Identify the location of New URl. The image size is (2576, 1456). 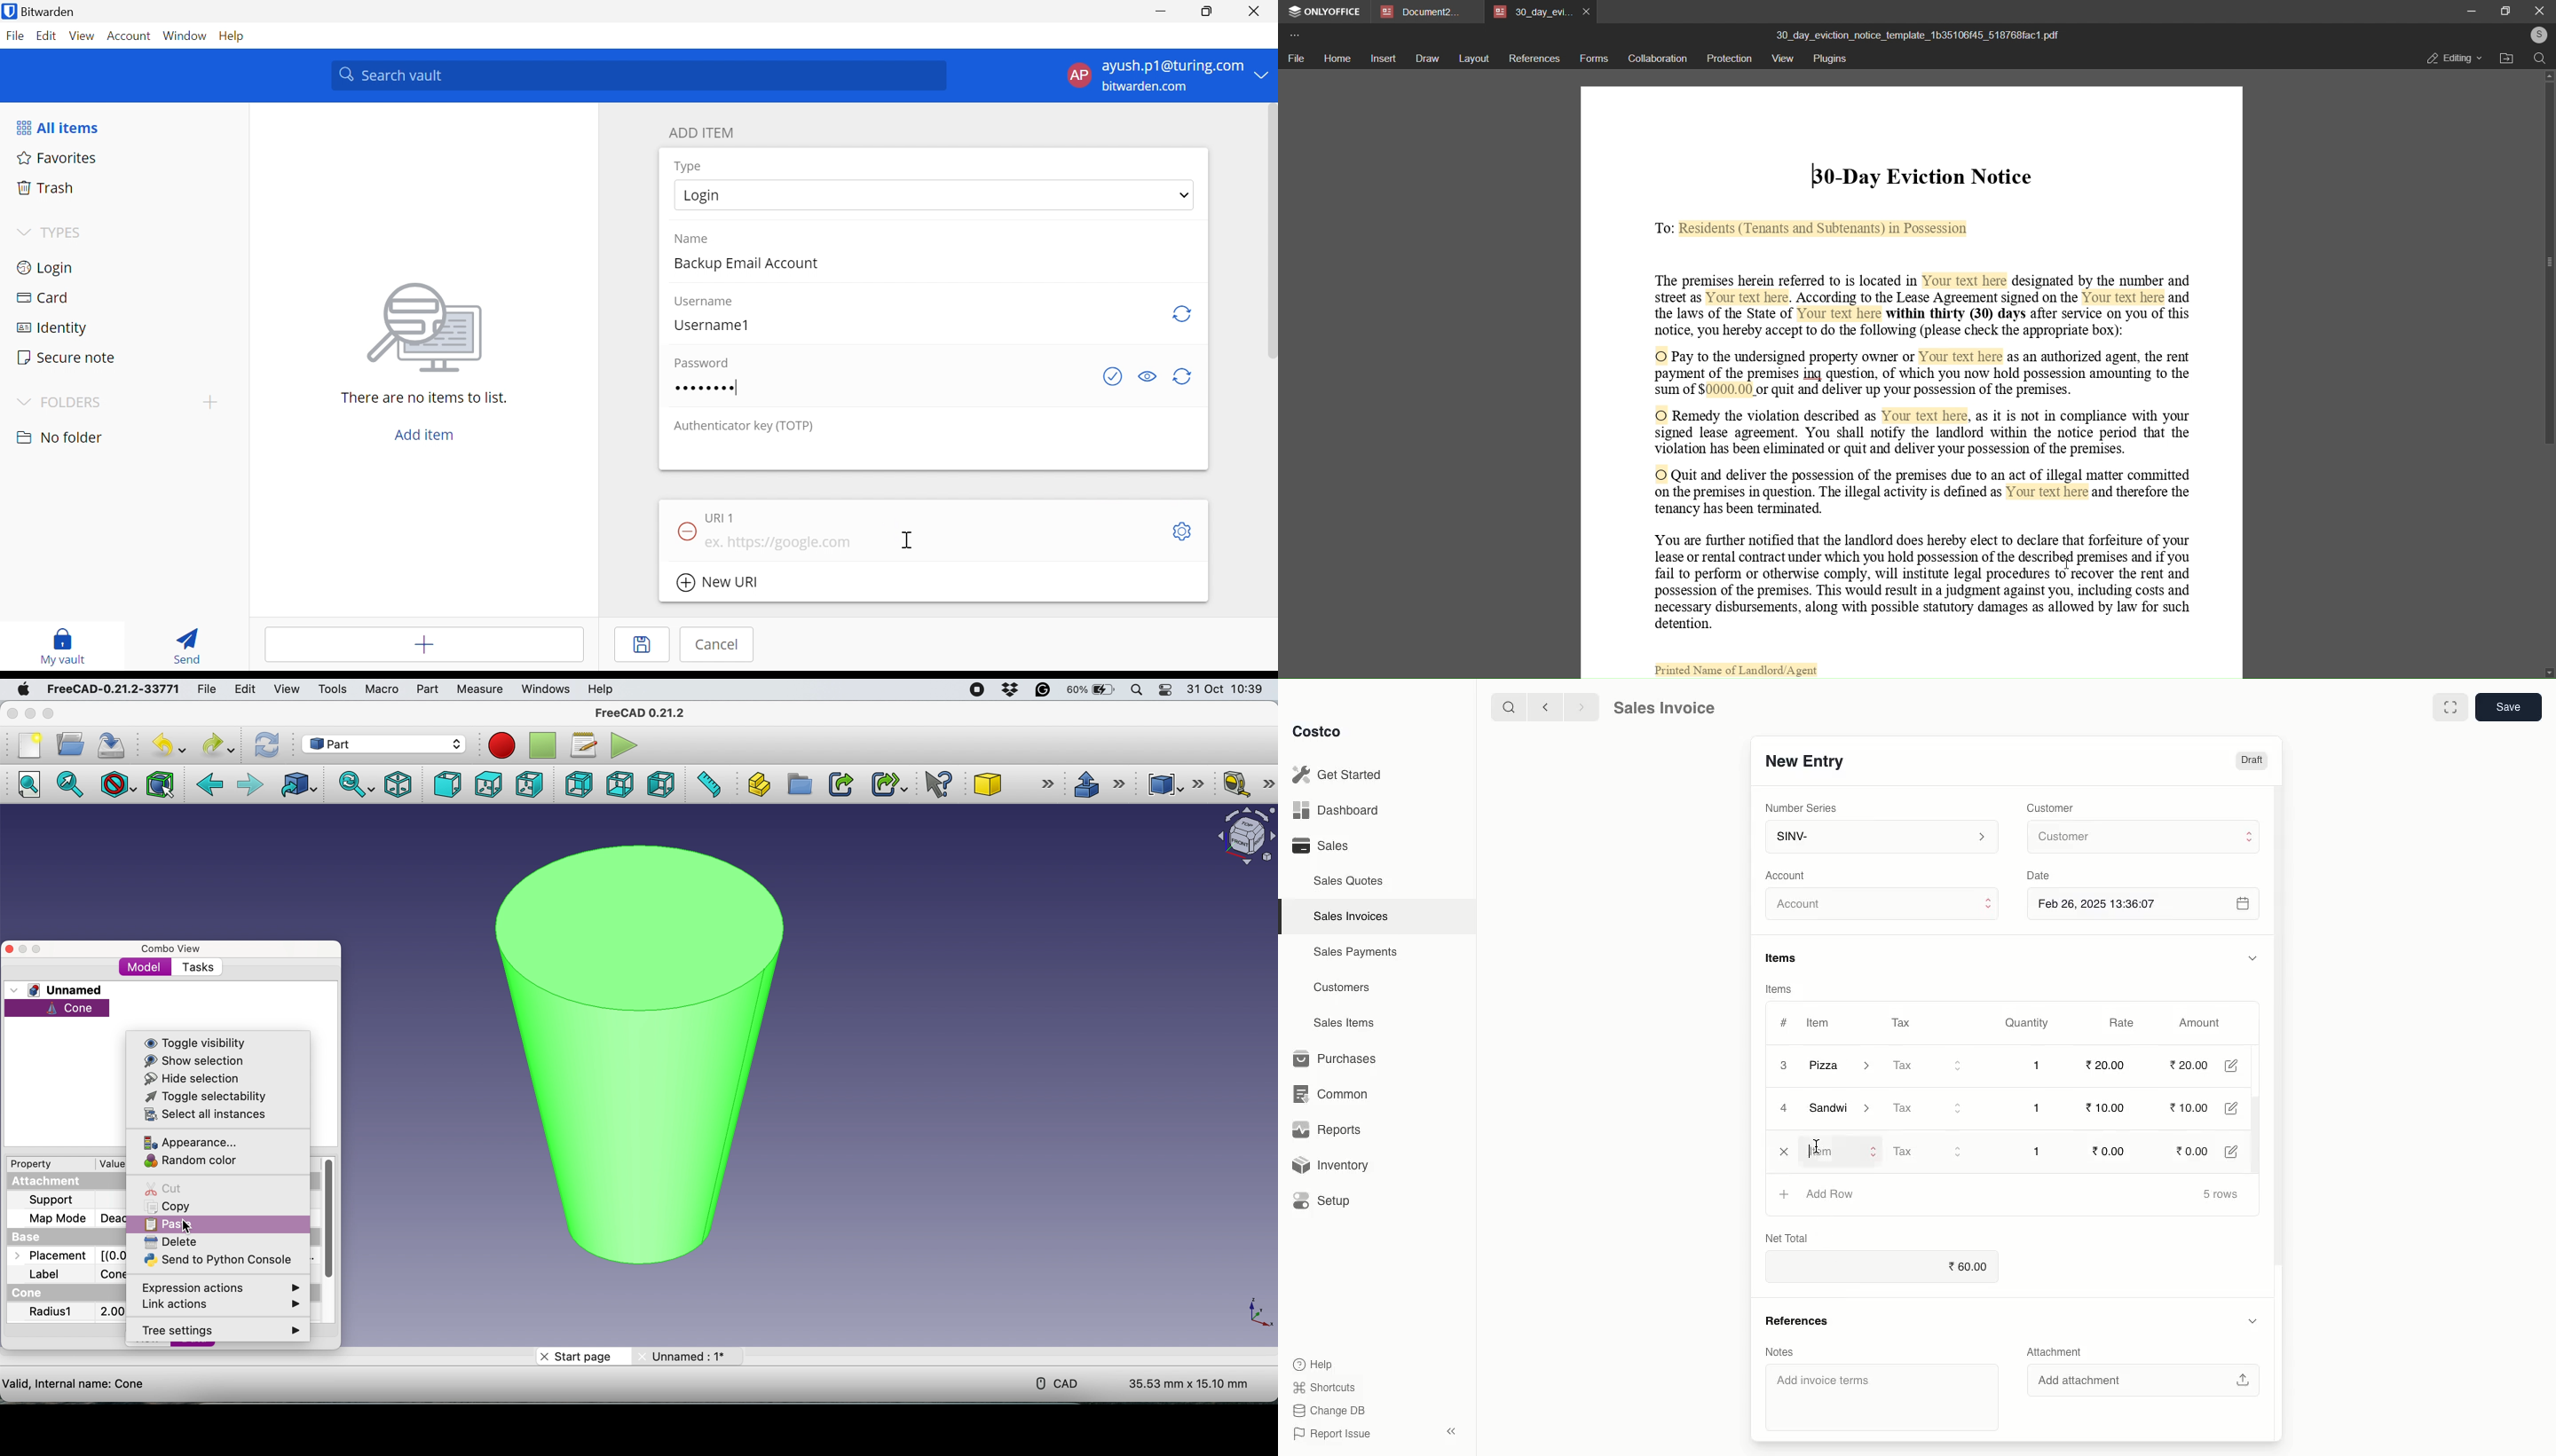
(718, 583).